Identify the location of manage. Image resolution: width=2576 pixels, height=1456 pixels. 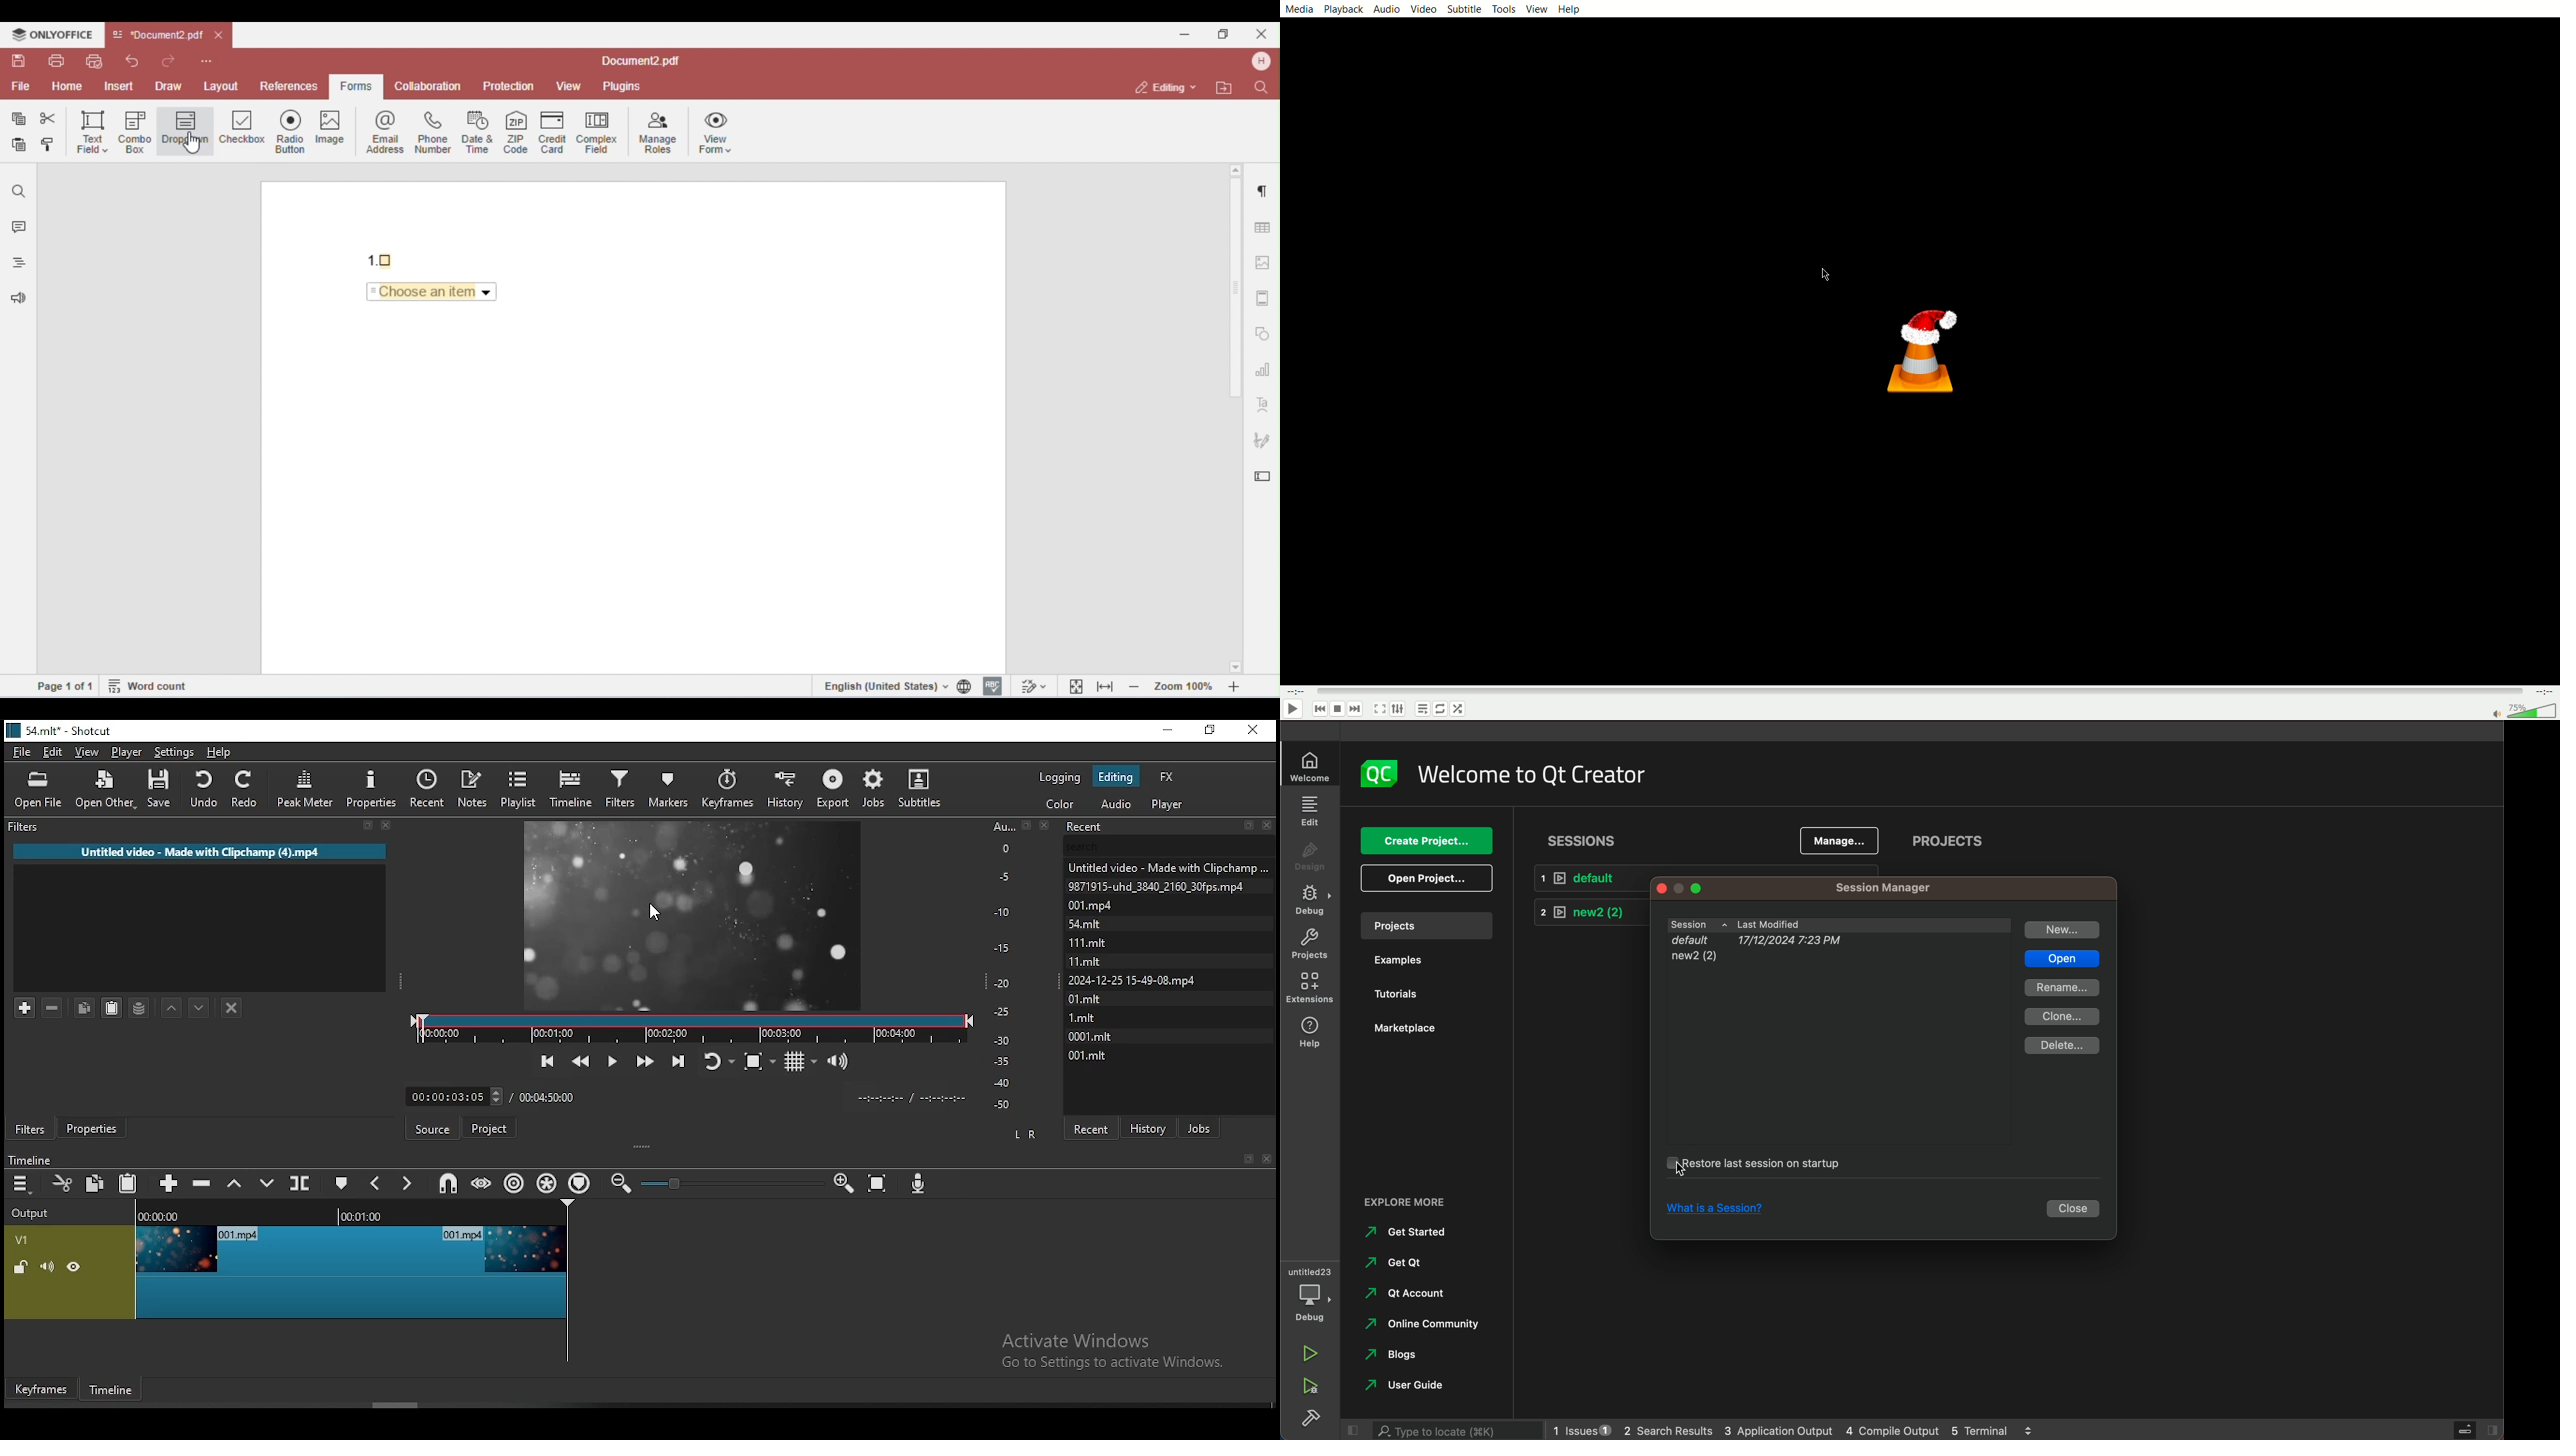
(1839, 840).